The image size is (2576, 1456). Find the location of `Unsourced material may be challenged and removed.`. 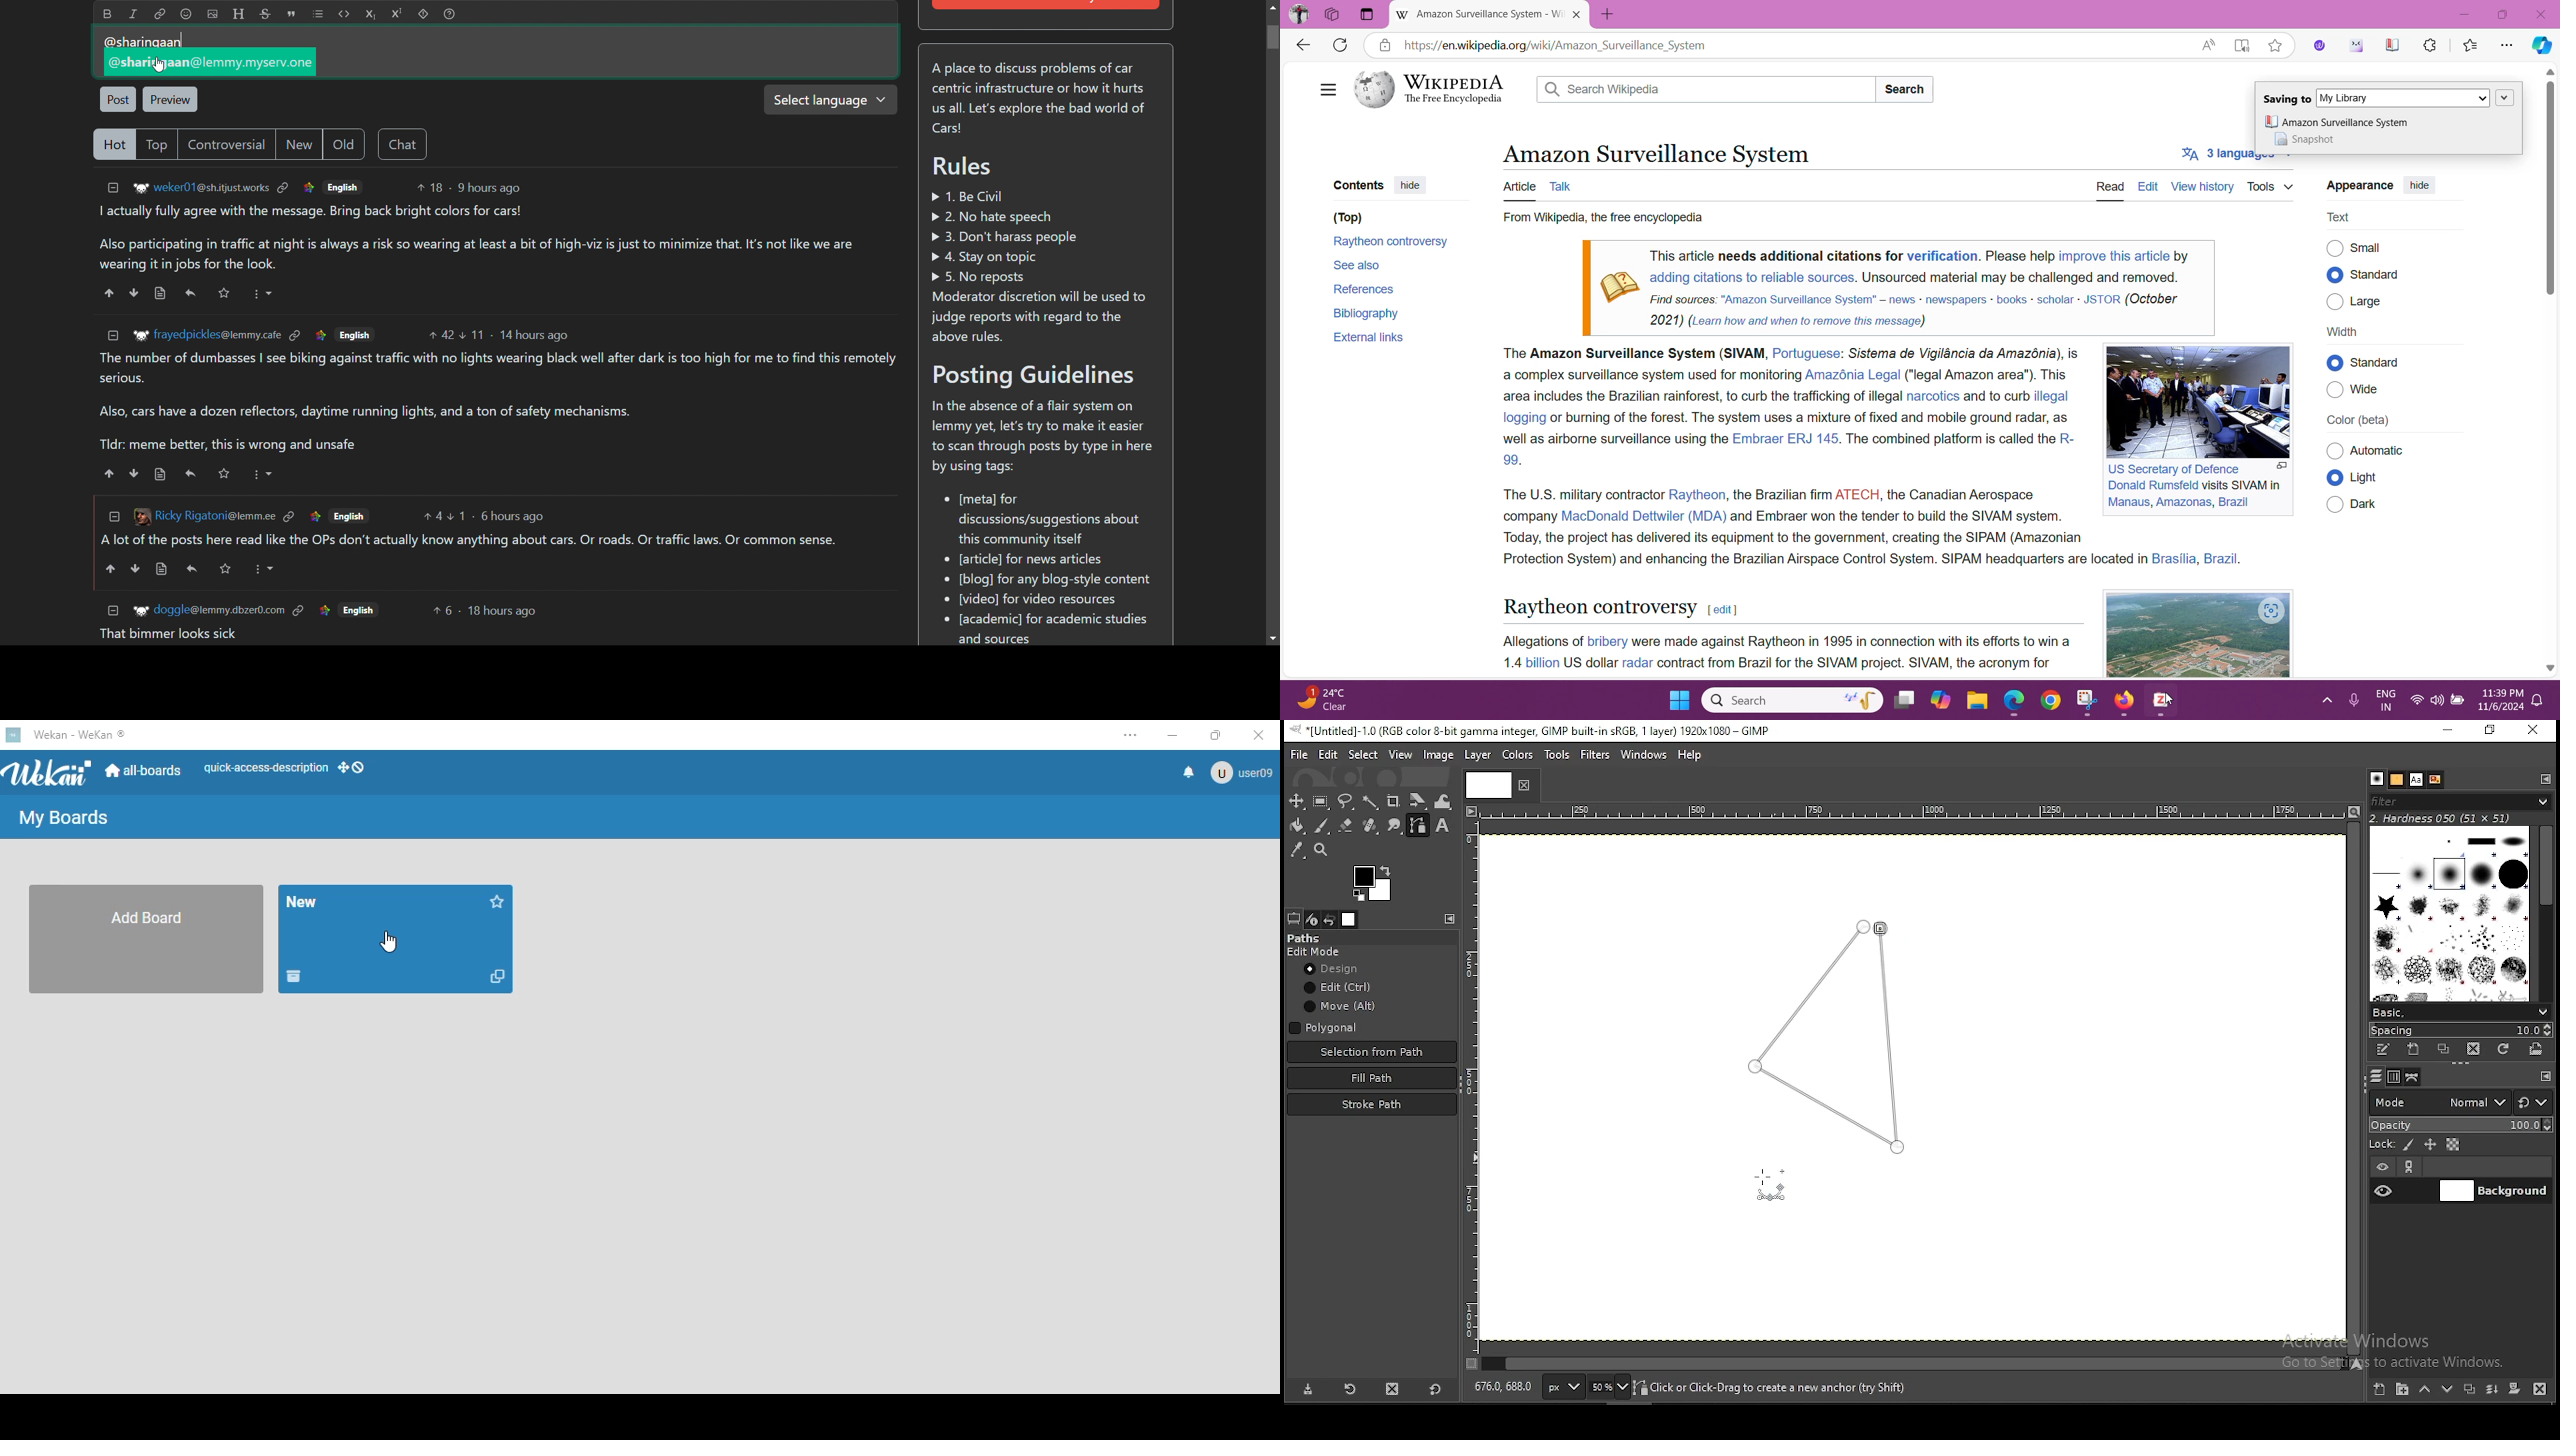

Unsourced material may be challenged and removed. is located at coordinates (2020, 277).